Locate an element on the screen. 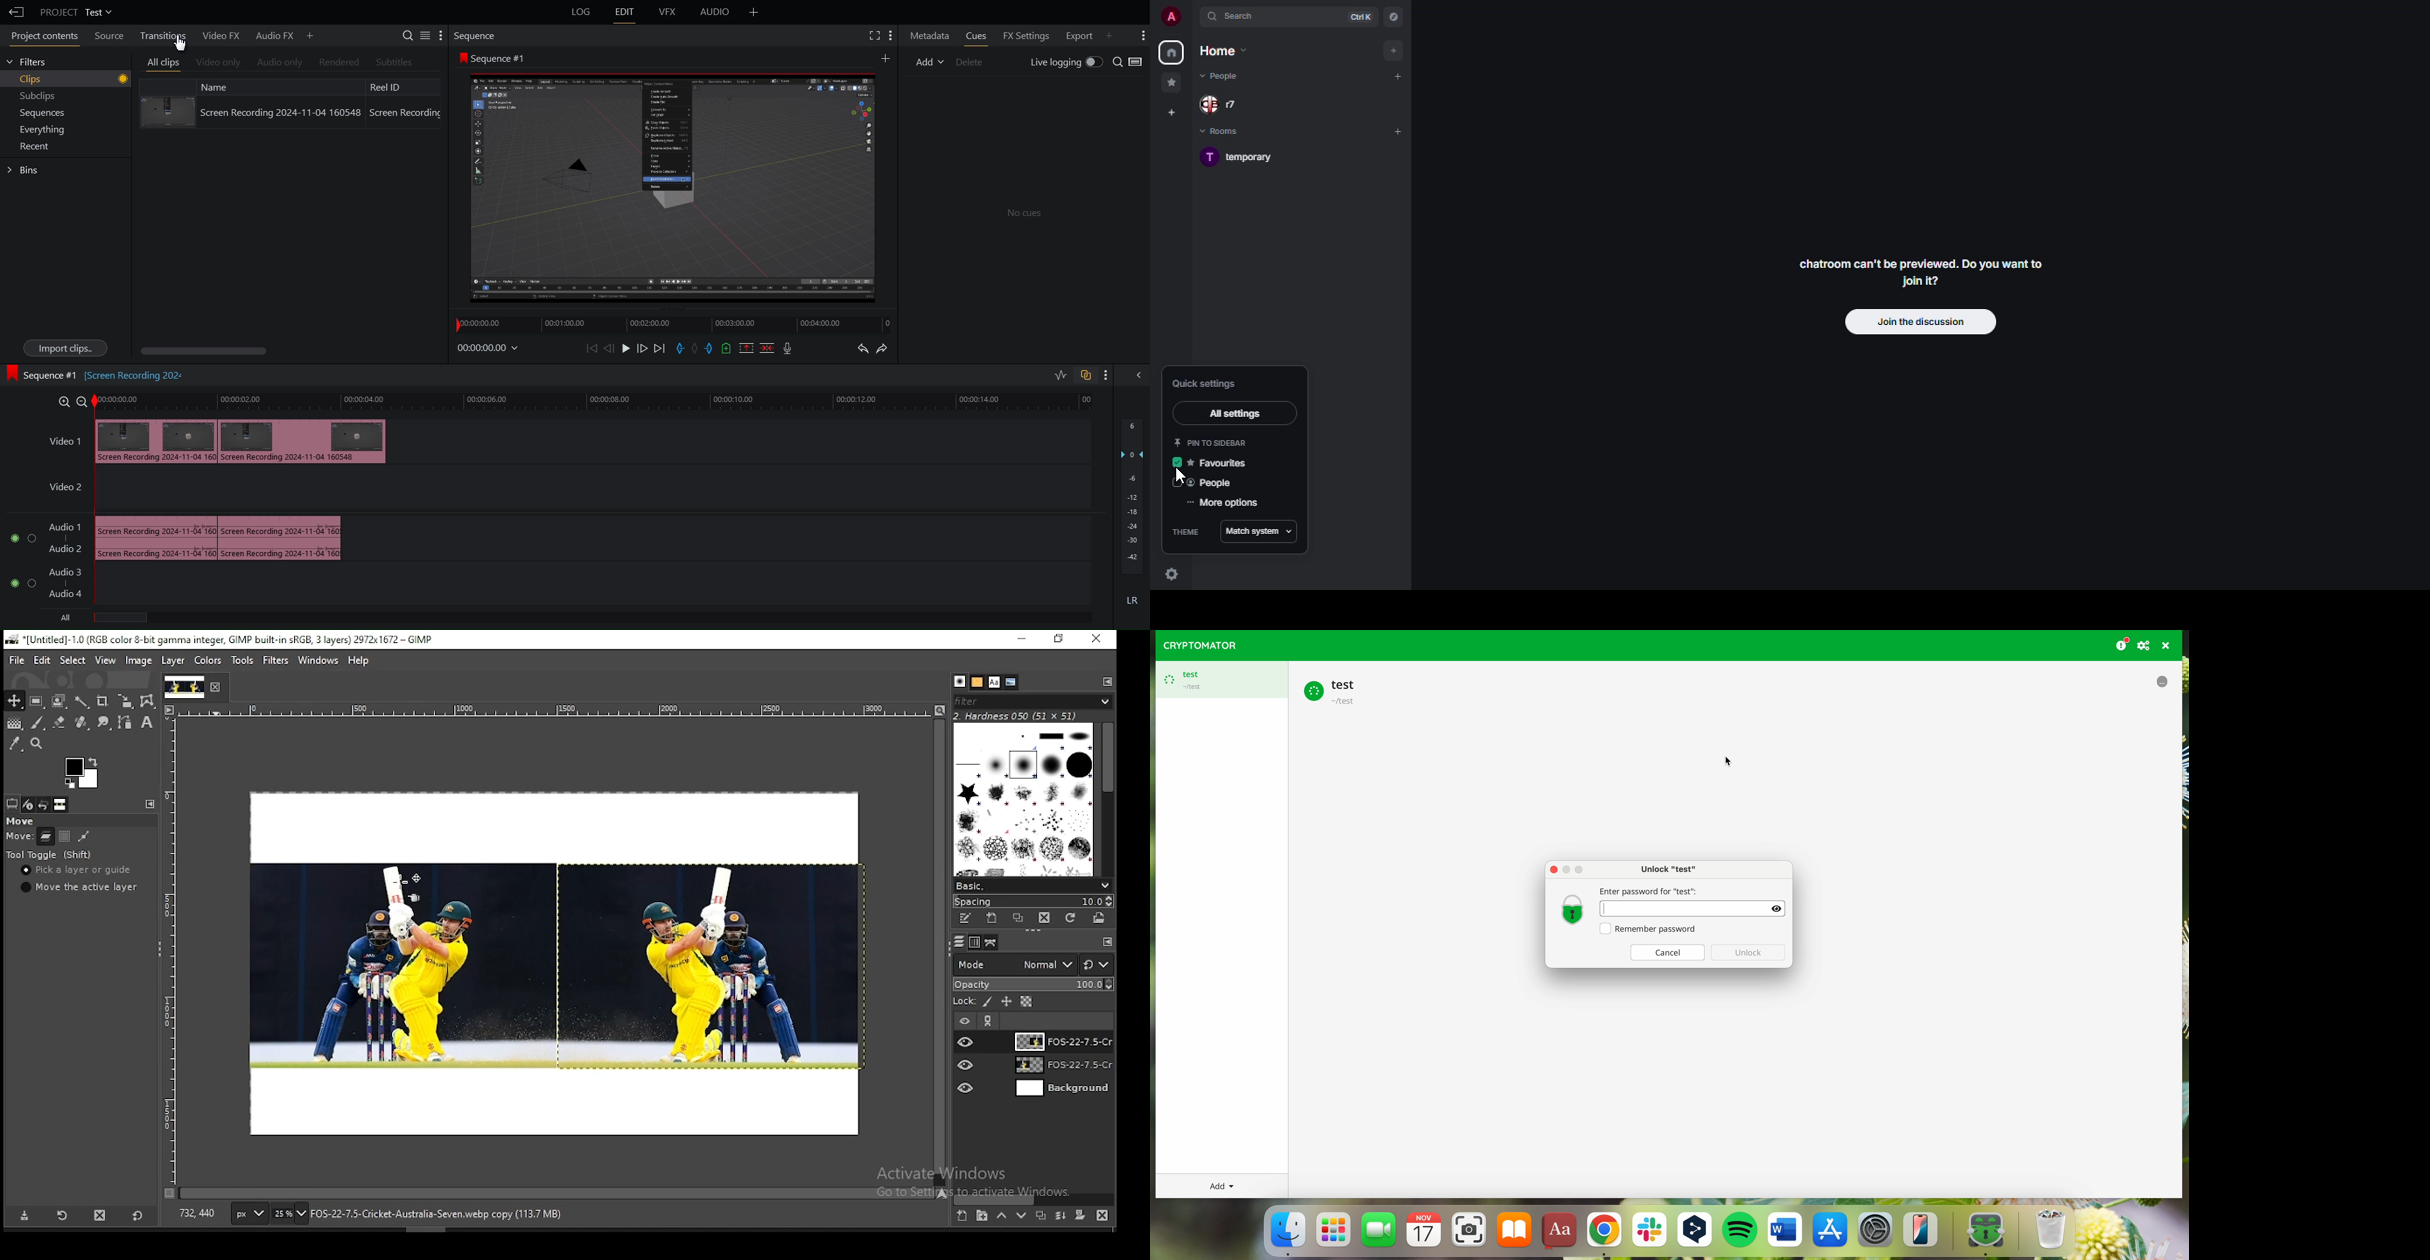 The width and height of the screenshot is (2436, 1260). Add  is located at coordinates (929, 62).